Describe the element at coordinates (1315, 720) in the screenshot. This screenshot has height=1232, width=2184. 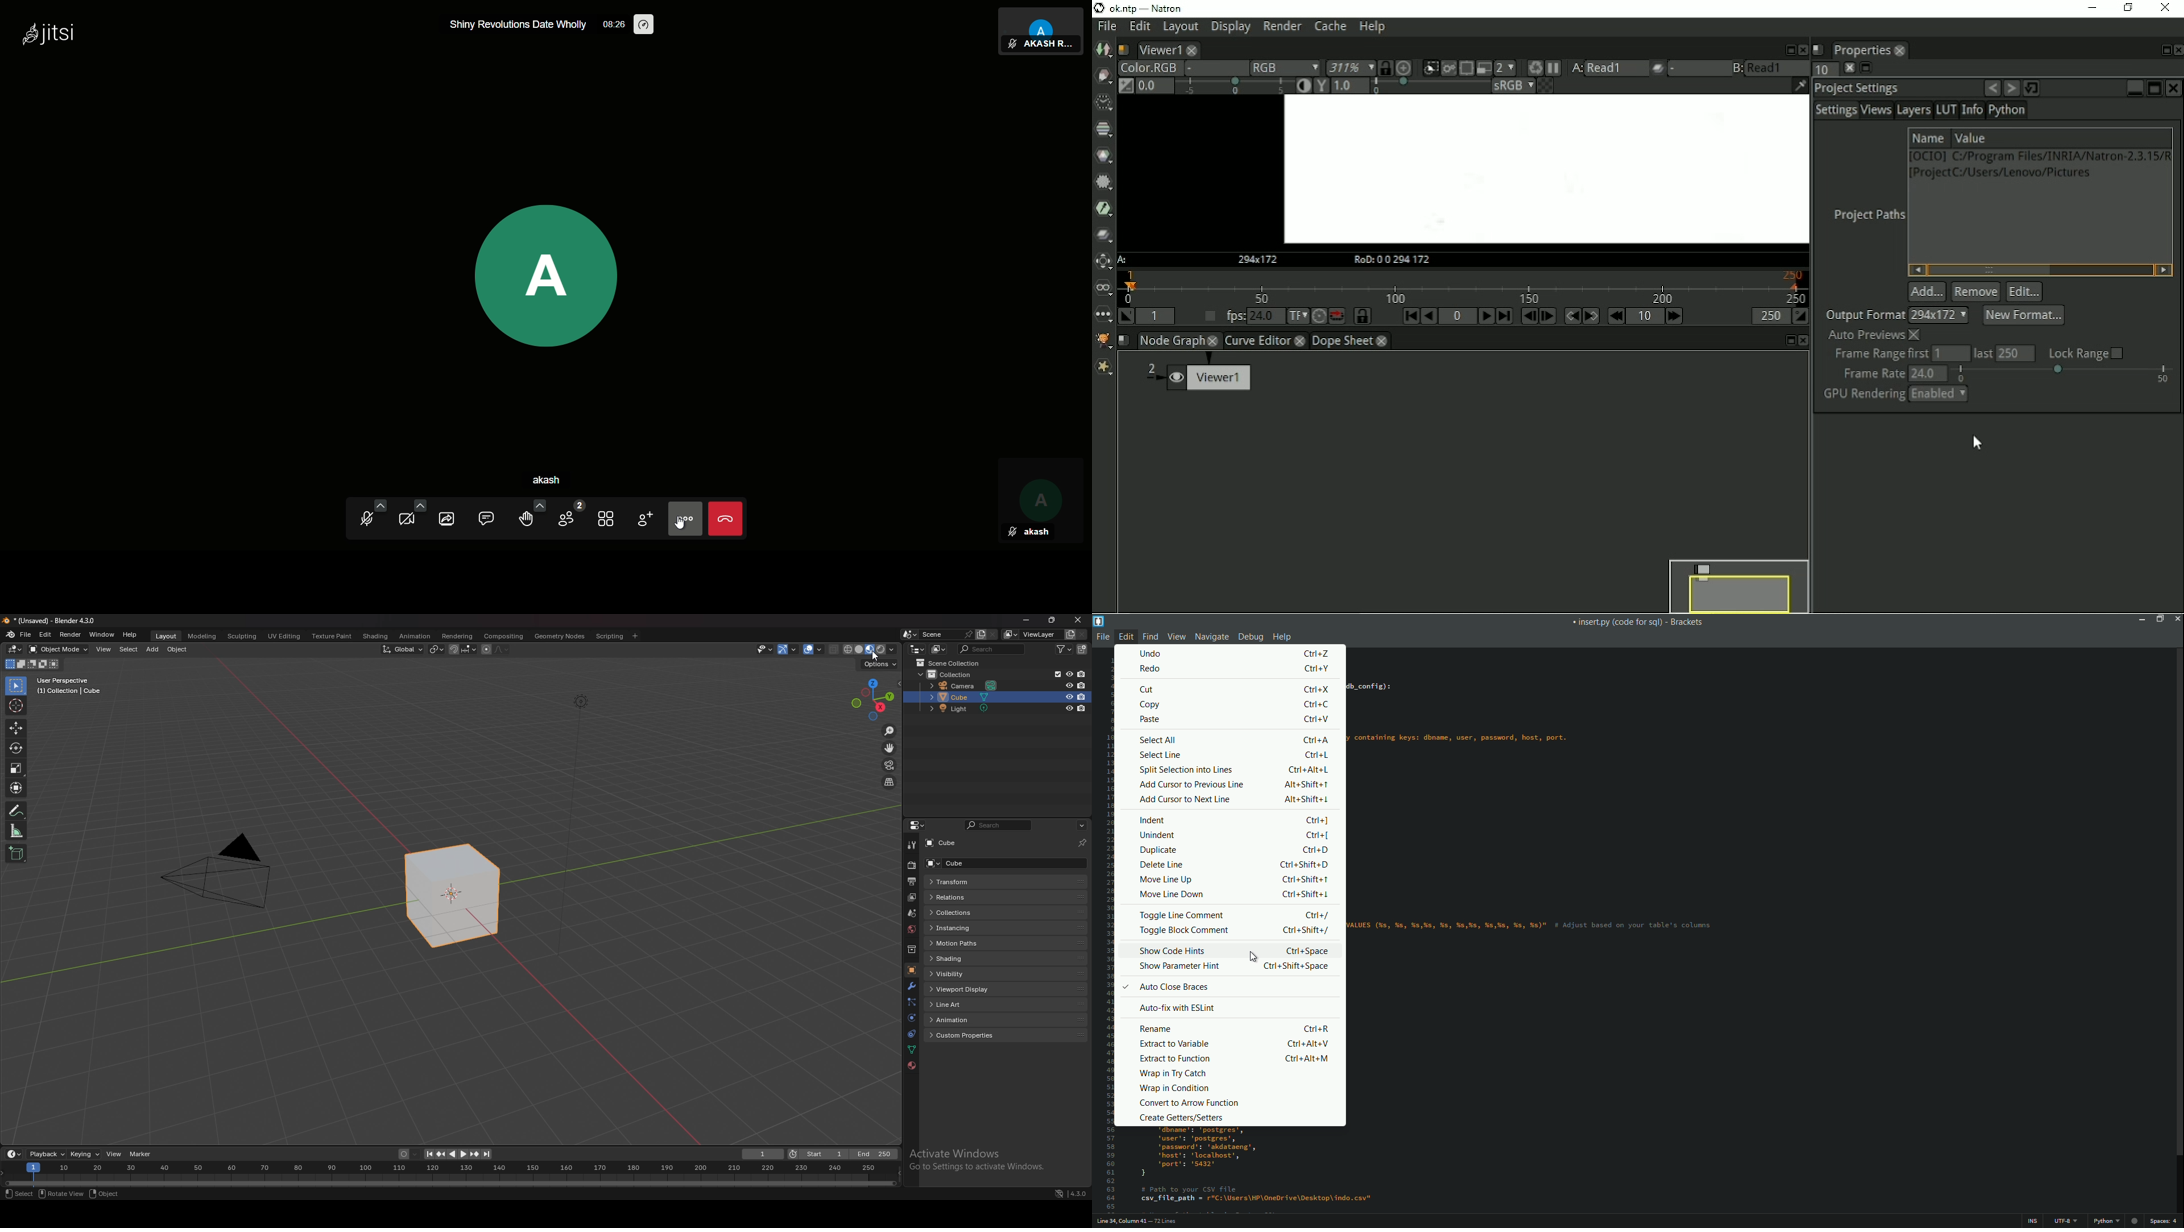
I see `keyboard shortcut` at that location.